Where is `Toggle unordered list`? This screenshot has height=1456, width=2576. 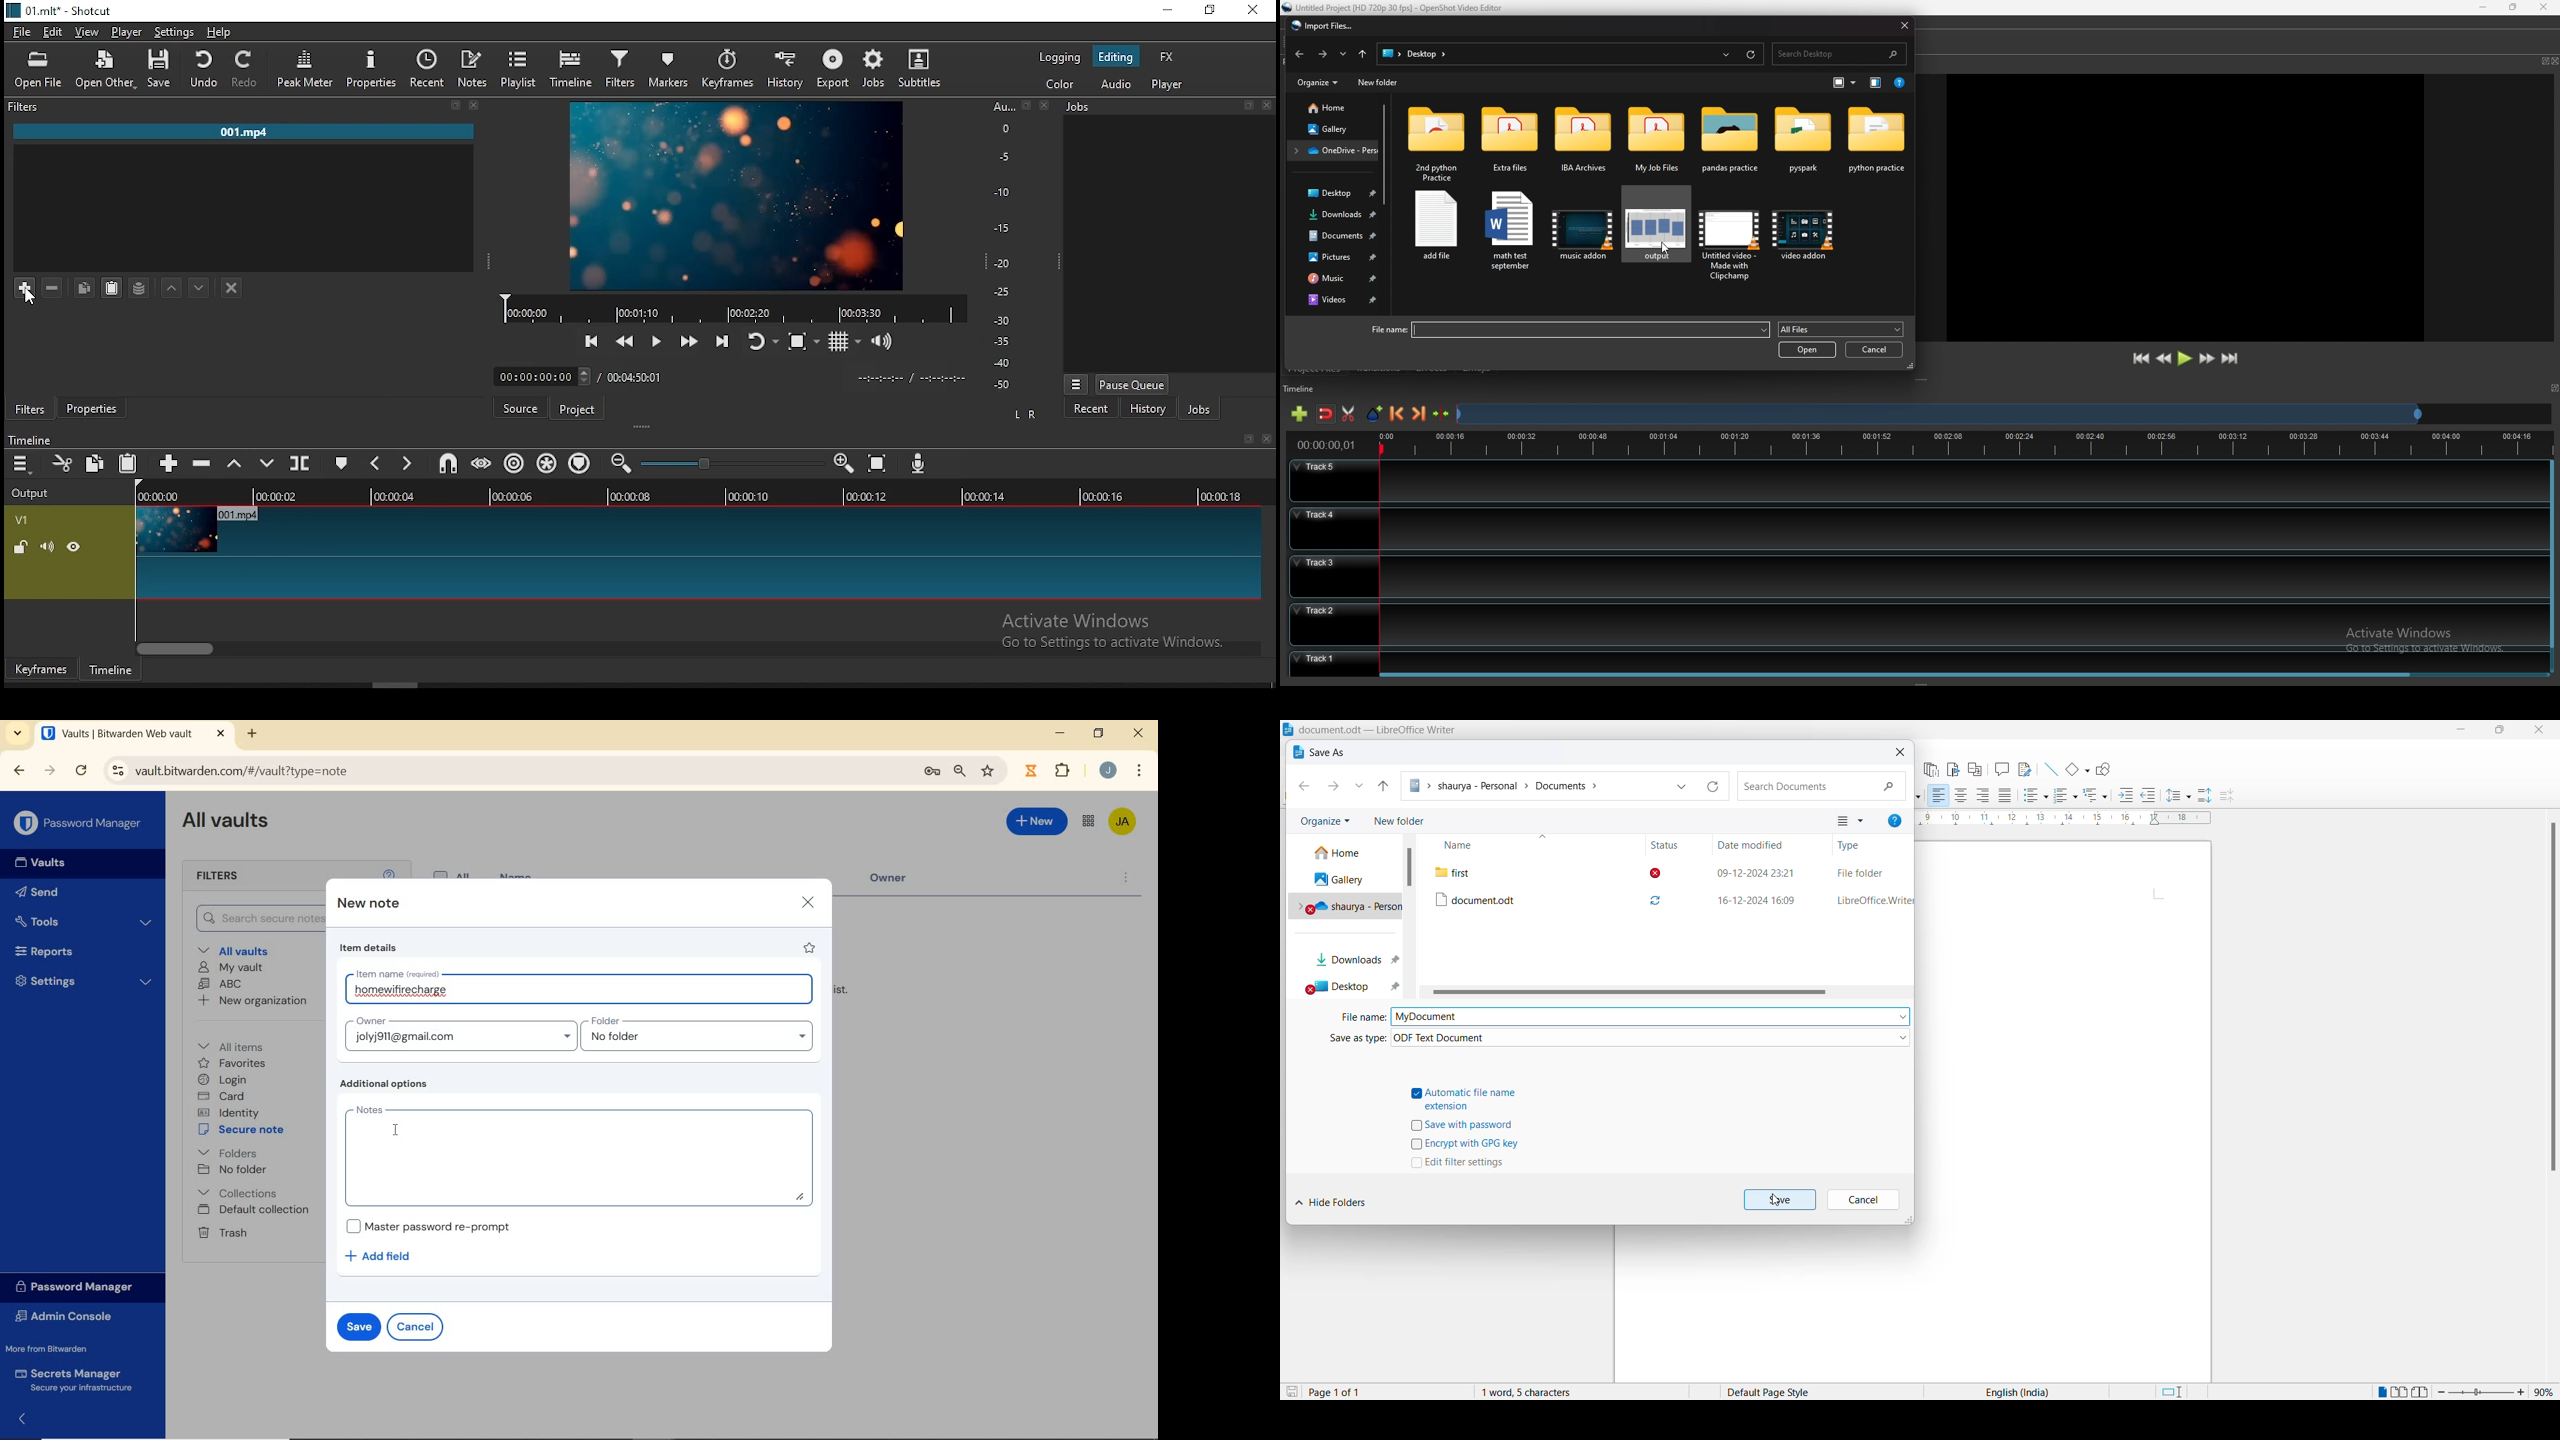
Toggle unordered list is located at coordinates (2033, 796).